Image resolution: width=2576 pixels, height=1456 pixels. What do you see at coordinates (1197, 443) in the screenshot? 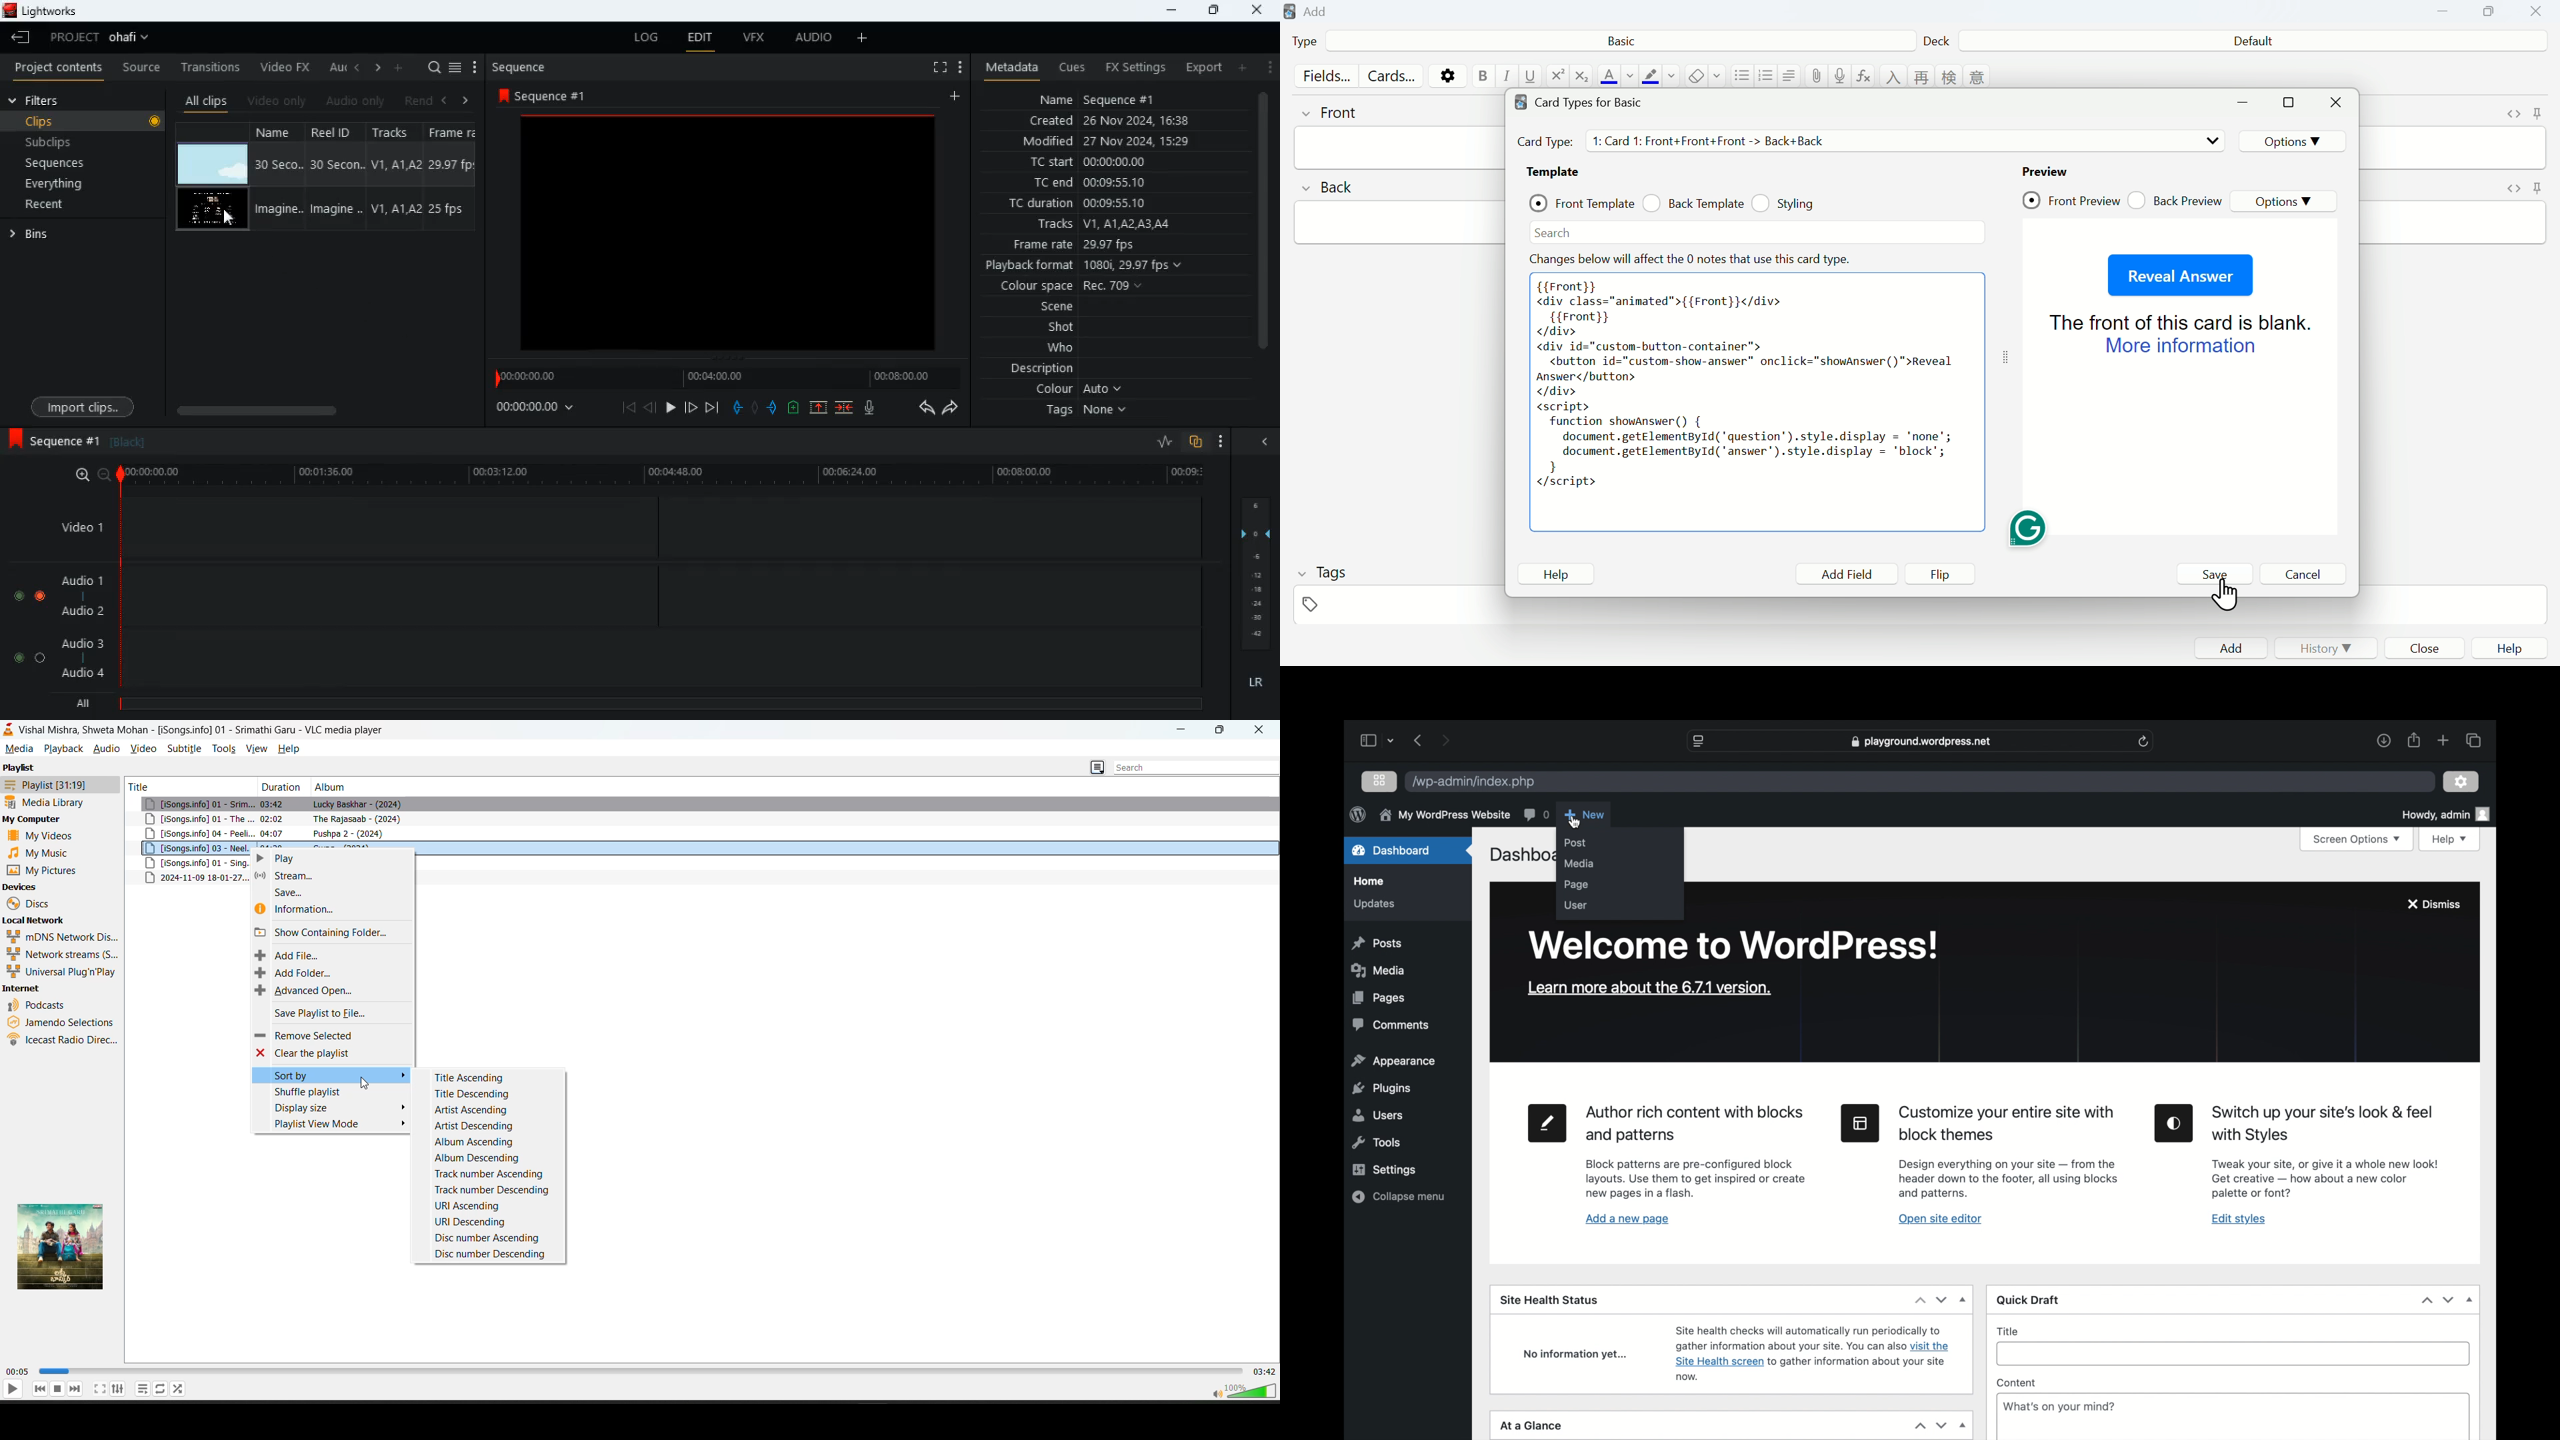
I see `overlap` at bounding box center [1197, 443].